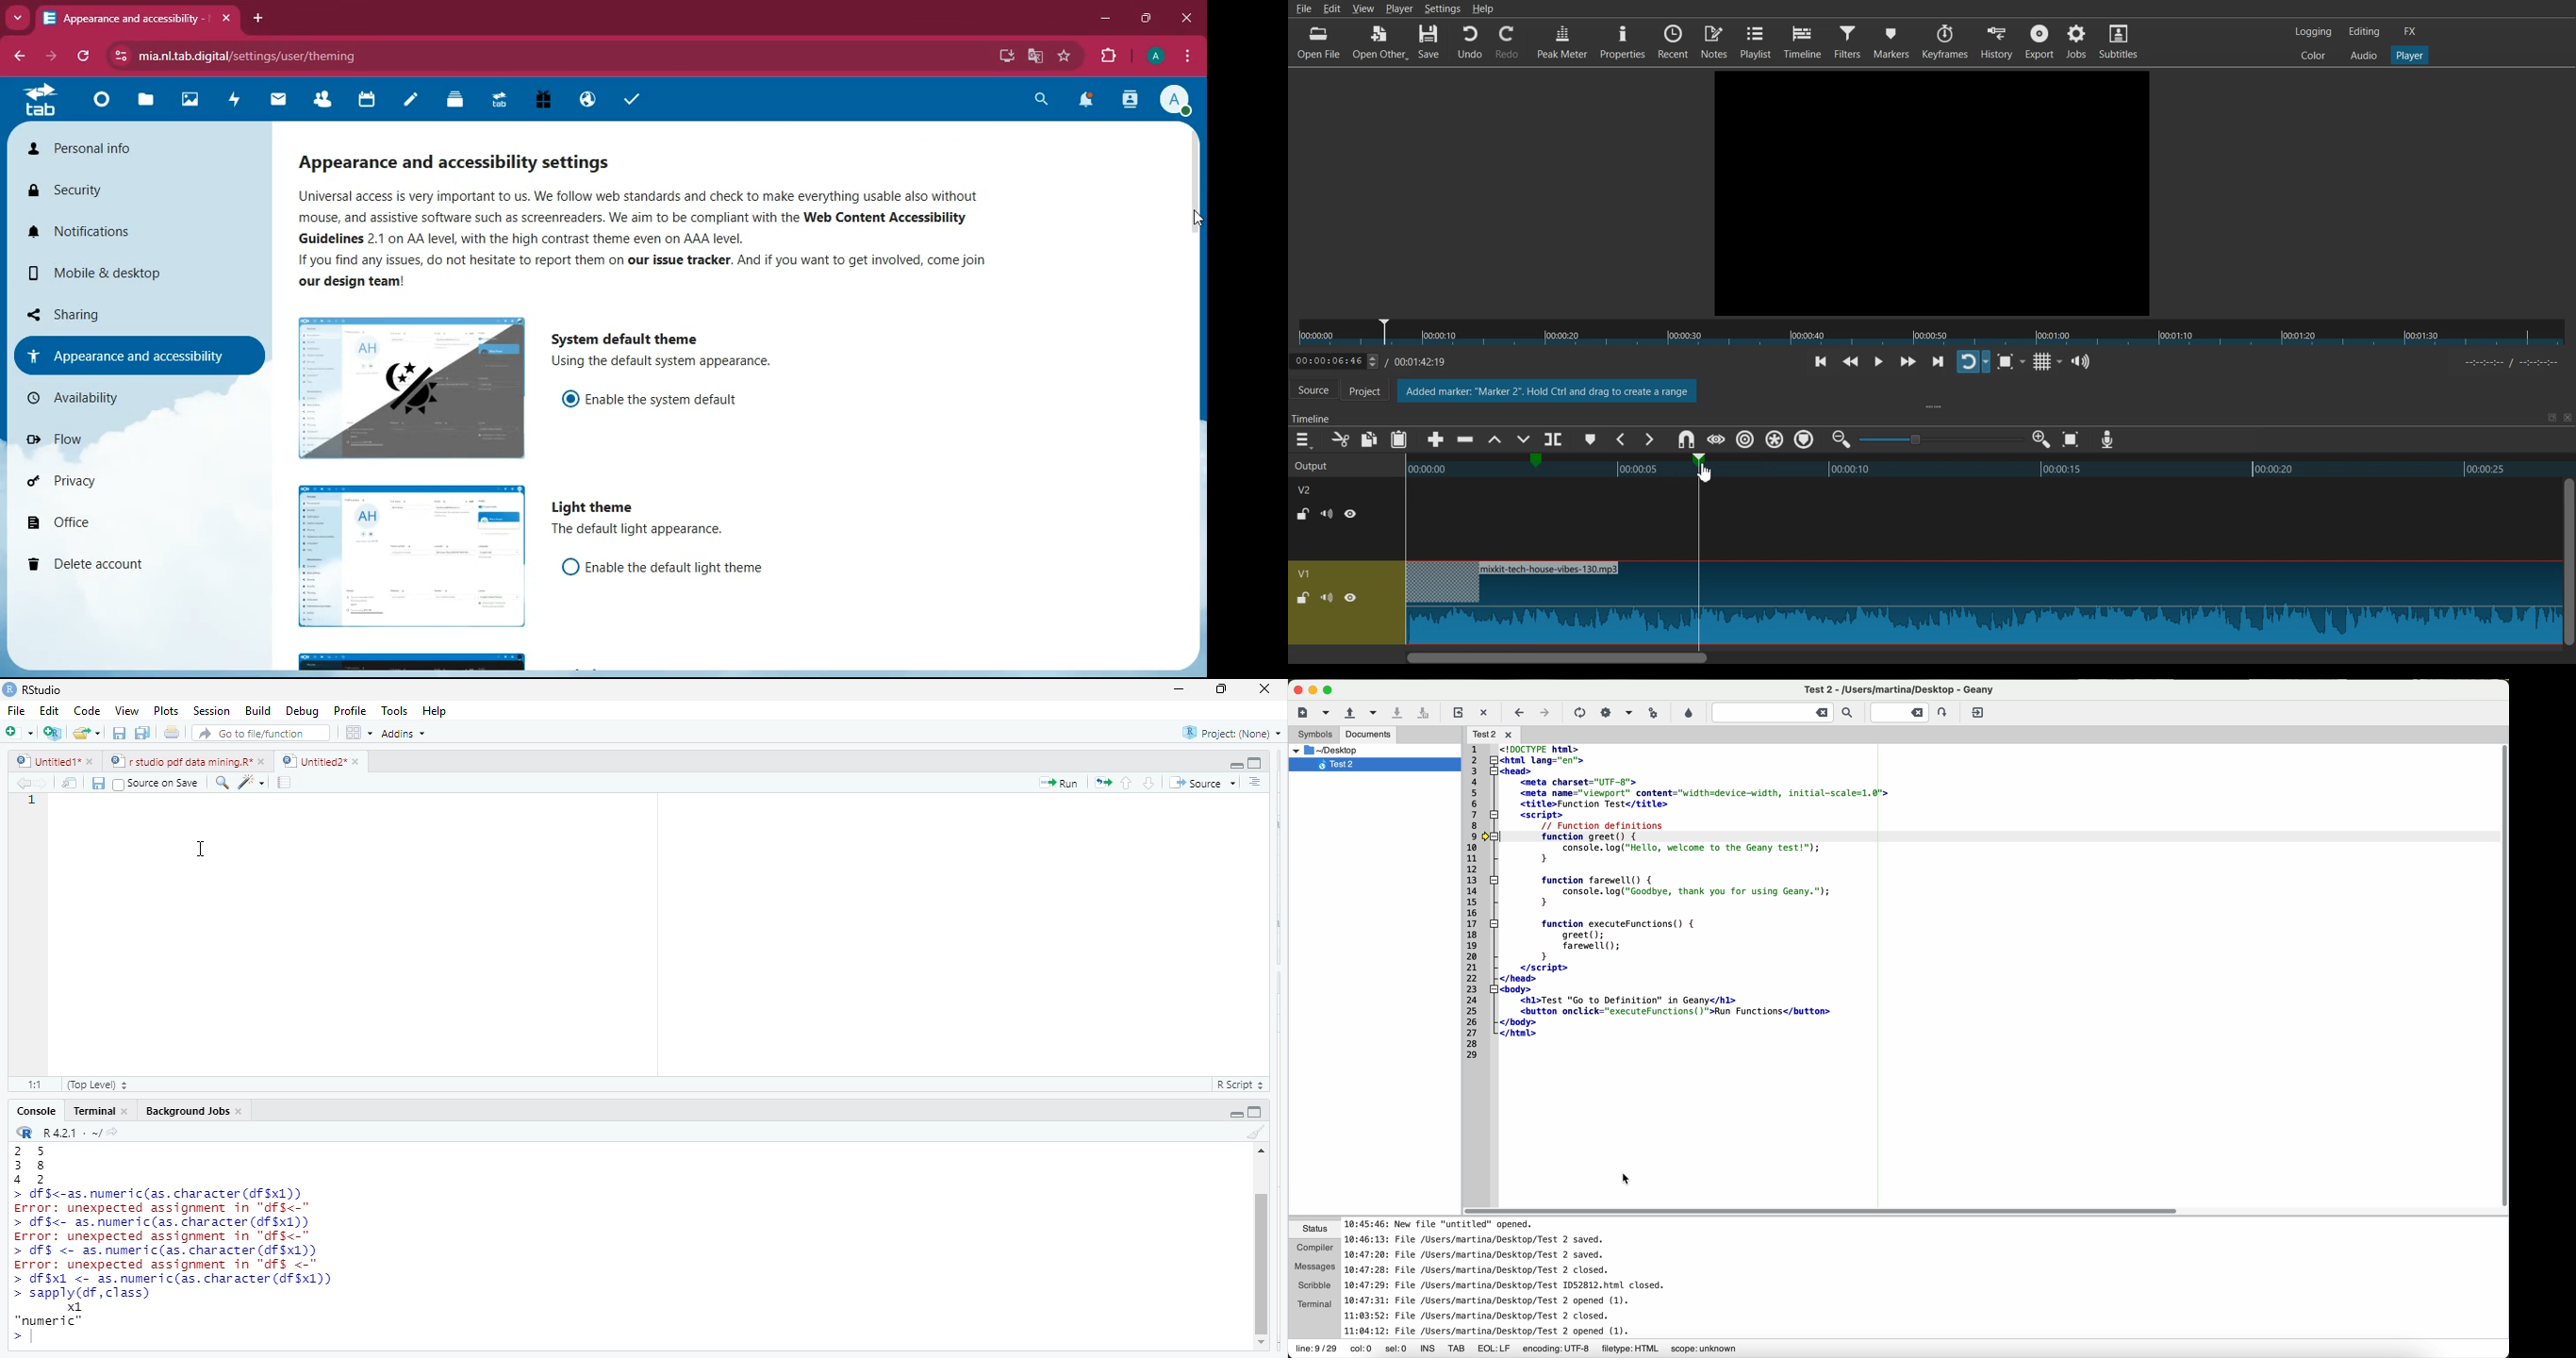  I want to click on V2, so click(1311, 488).